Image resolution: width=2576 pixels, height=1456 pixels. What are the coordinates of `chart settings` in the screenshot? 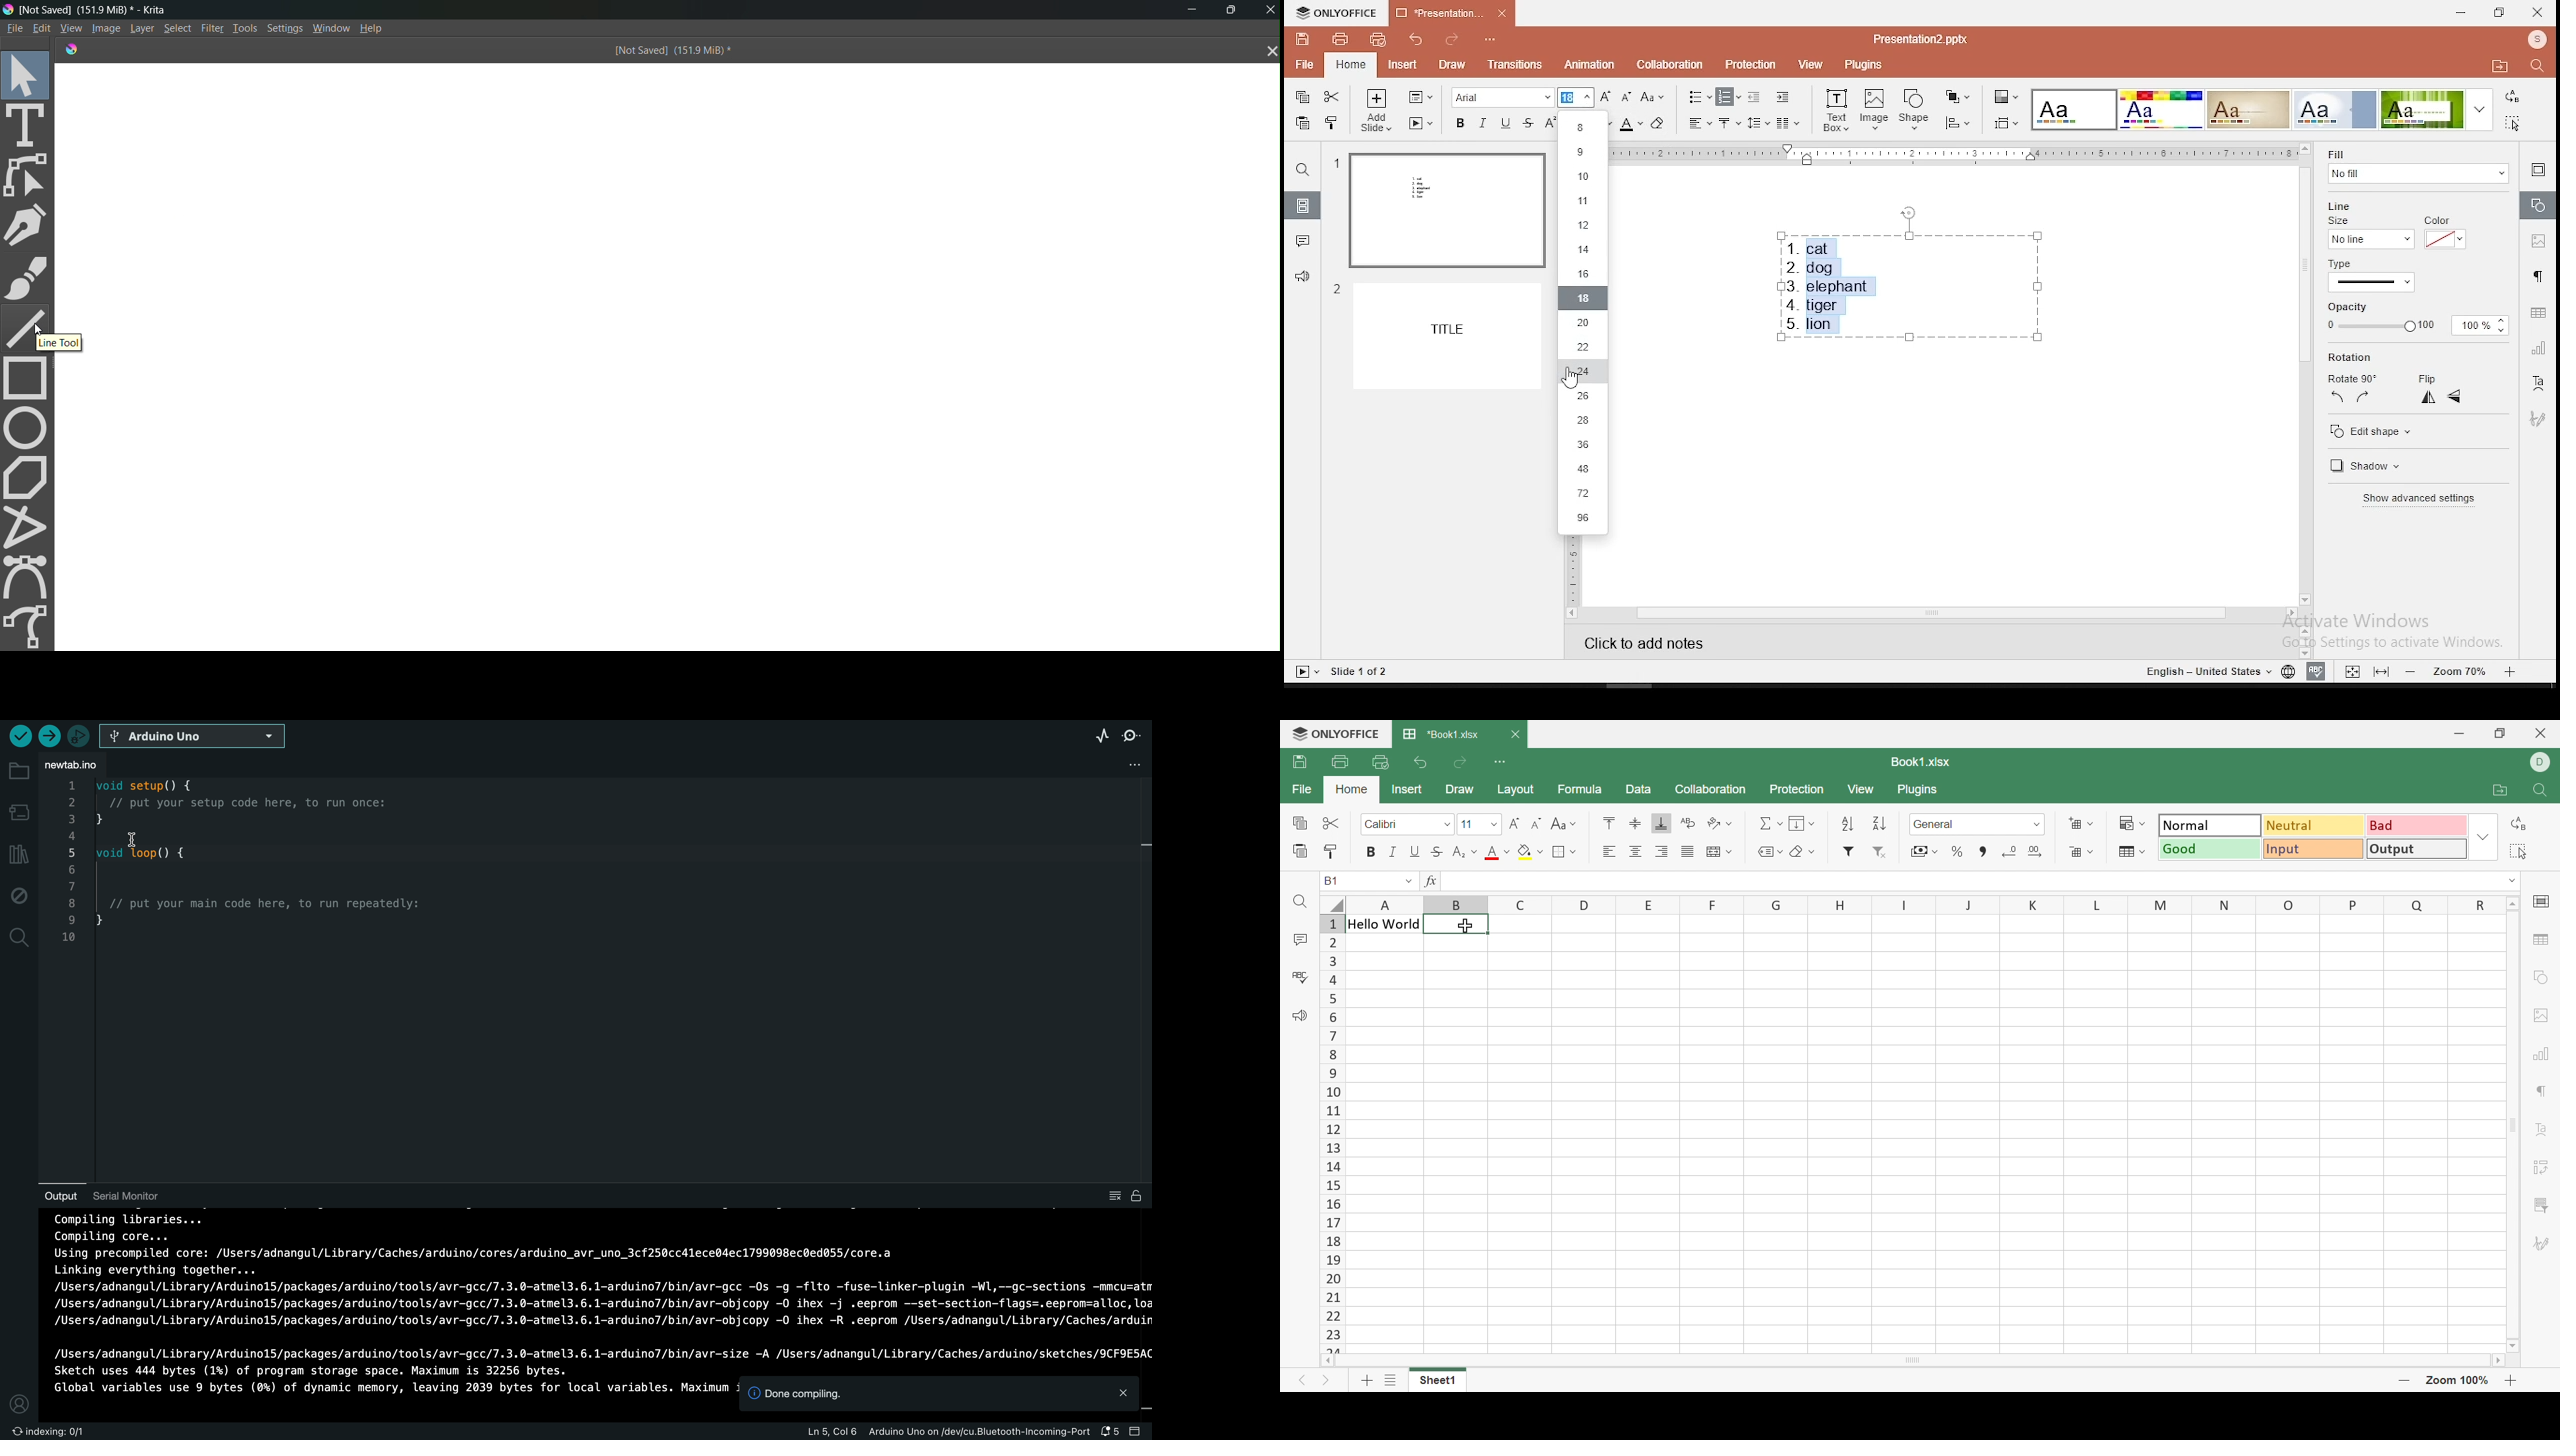 It's located at (2537, 349).